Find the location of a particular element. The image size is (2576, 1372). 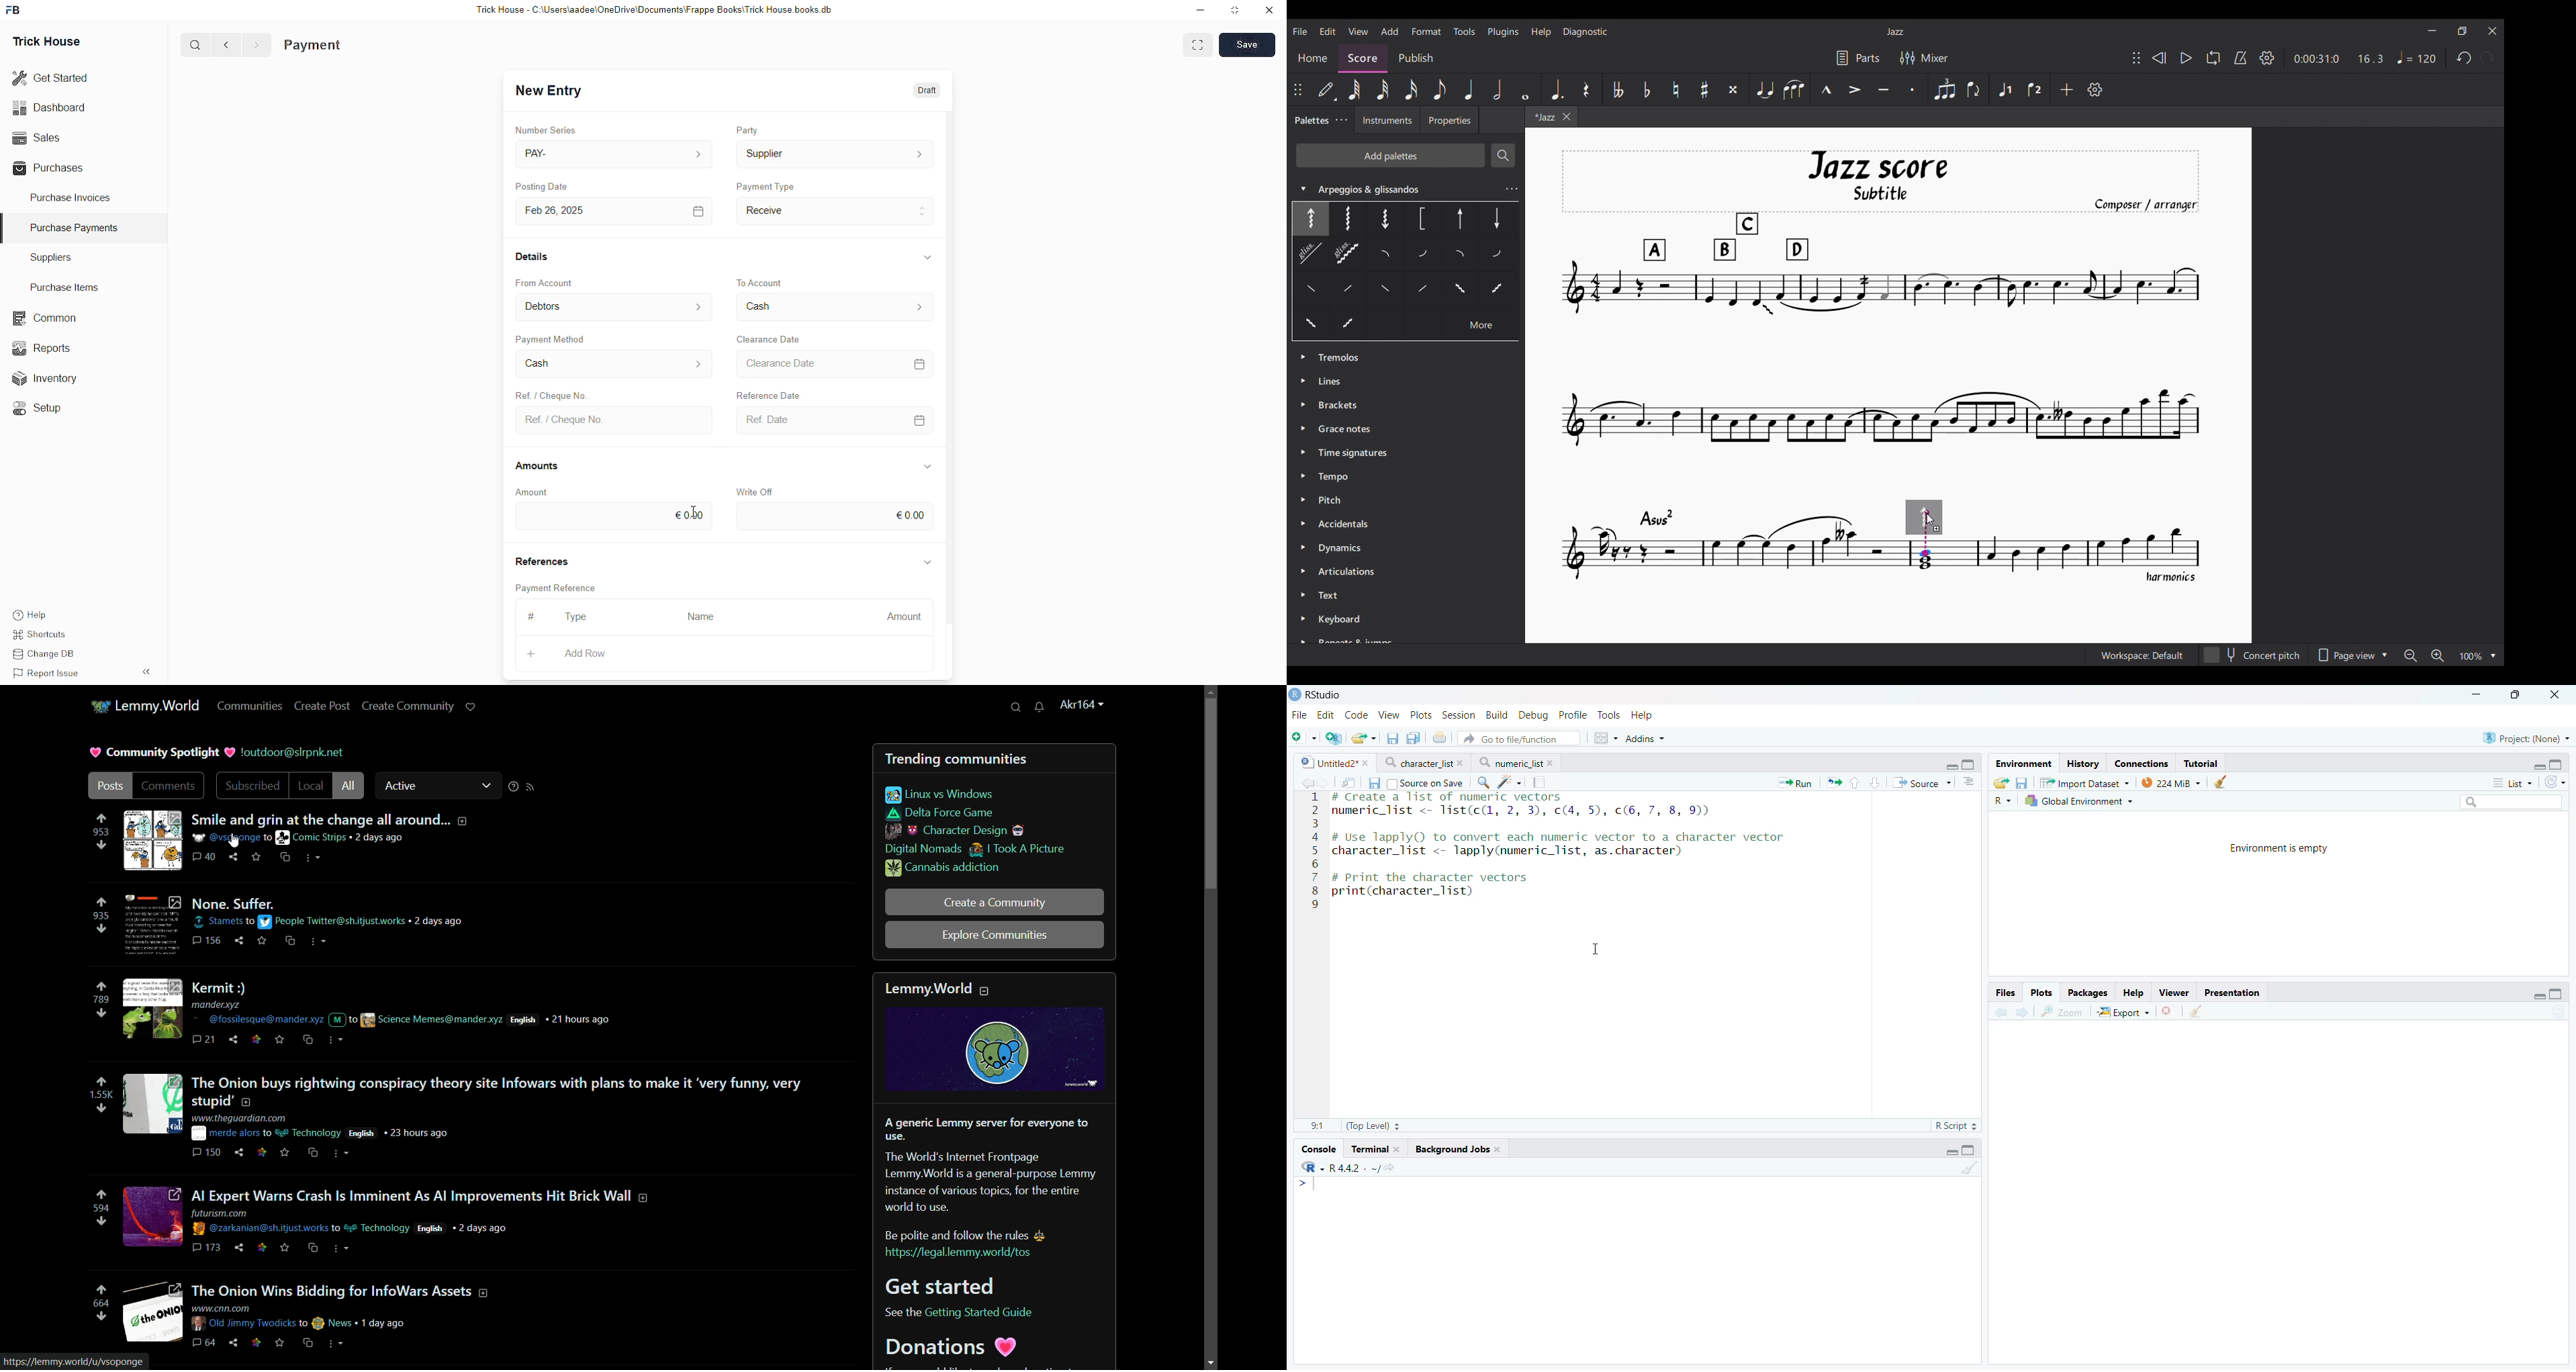

Refresh is located at coordinates (2555, 781).